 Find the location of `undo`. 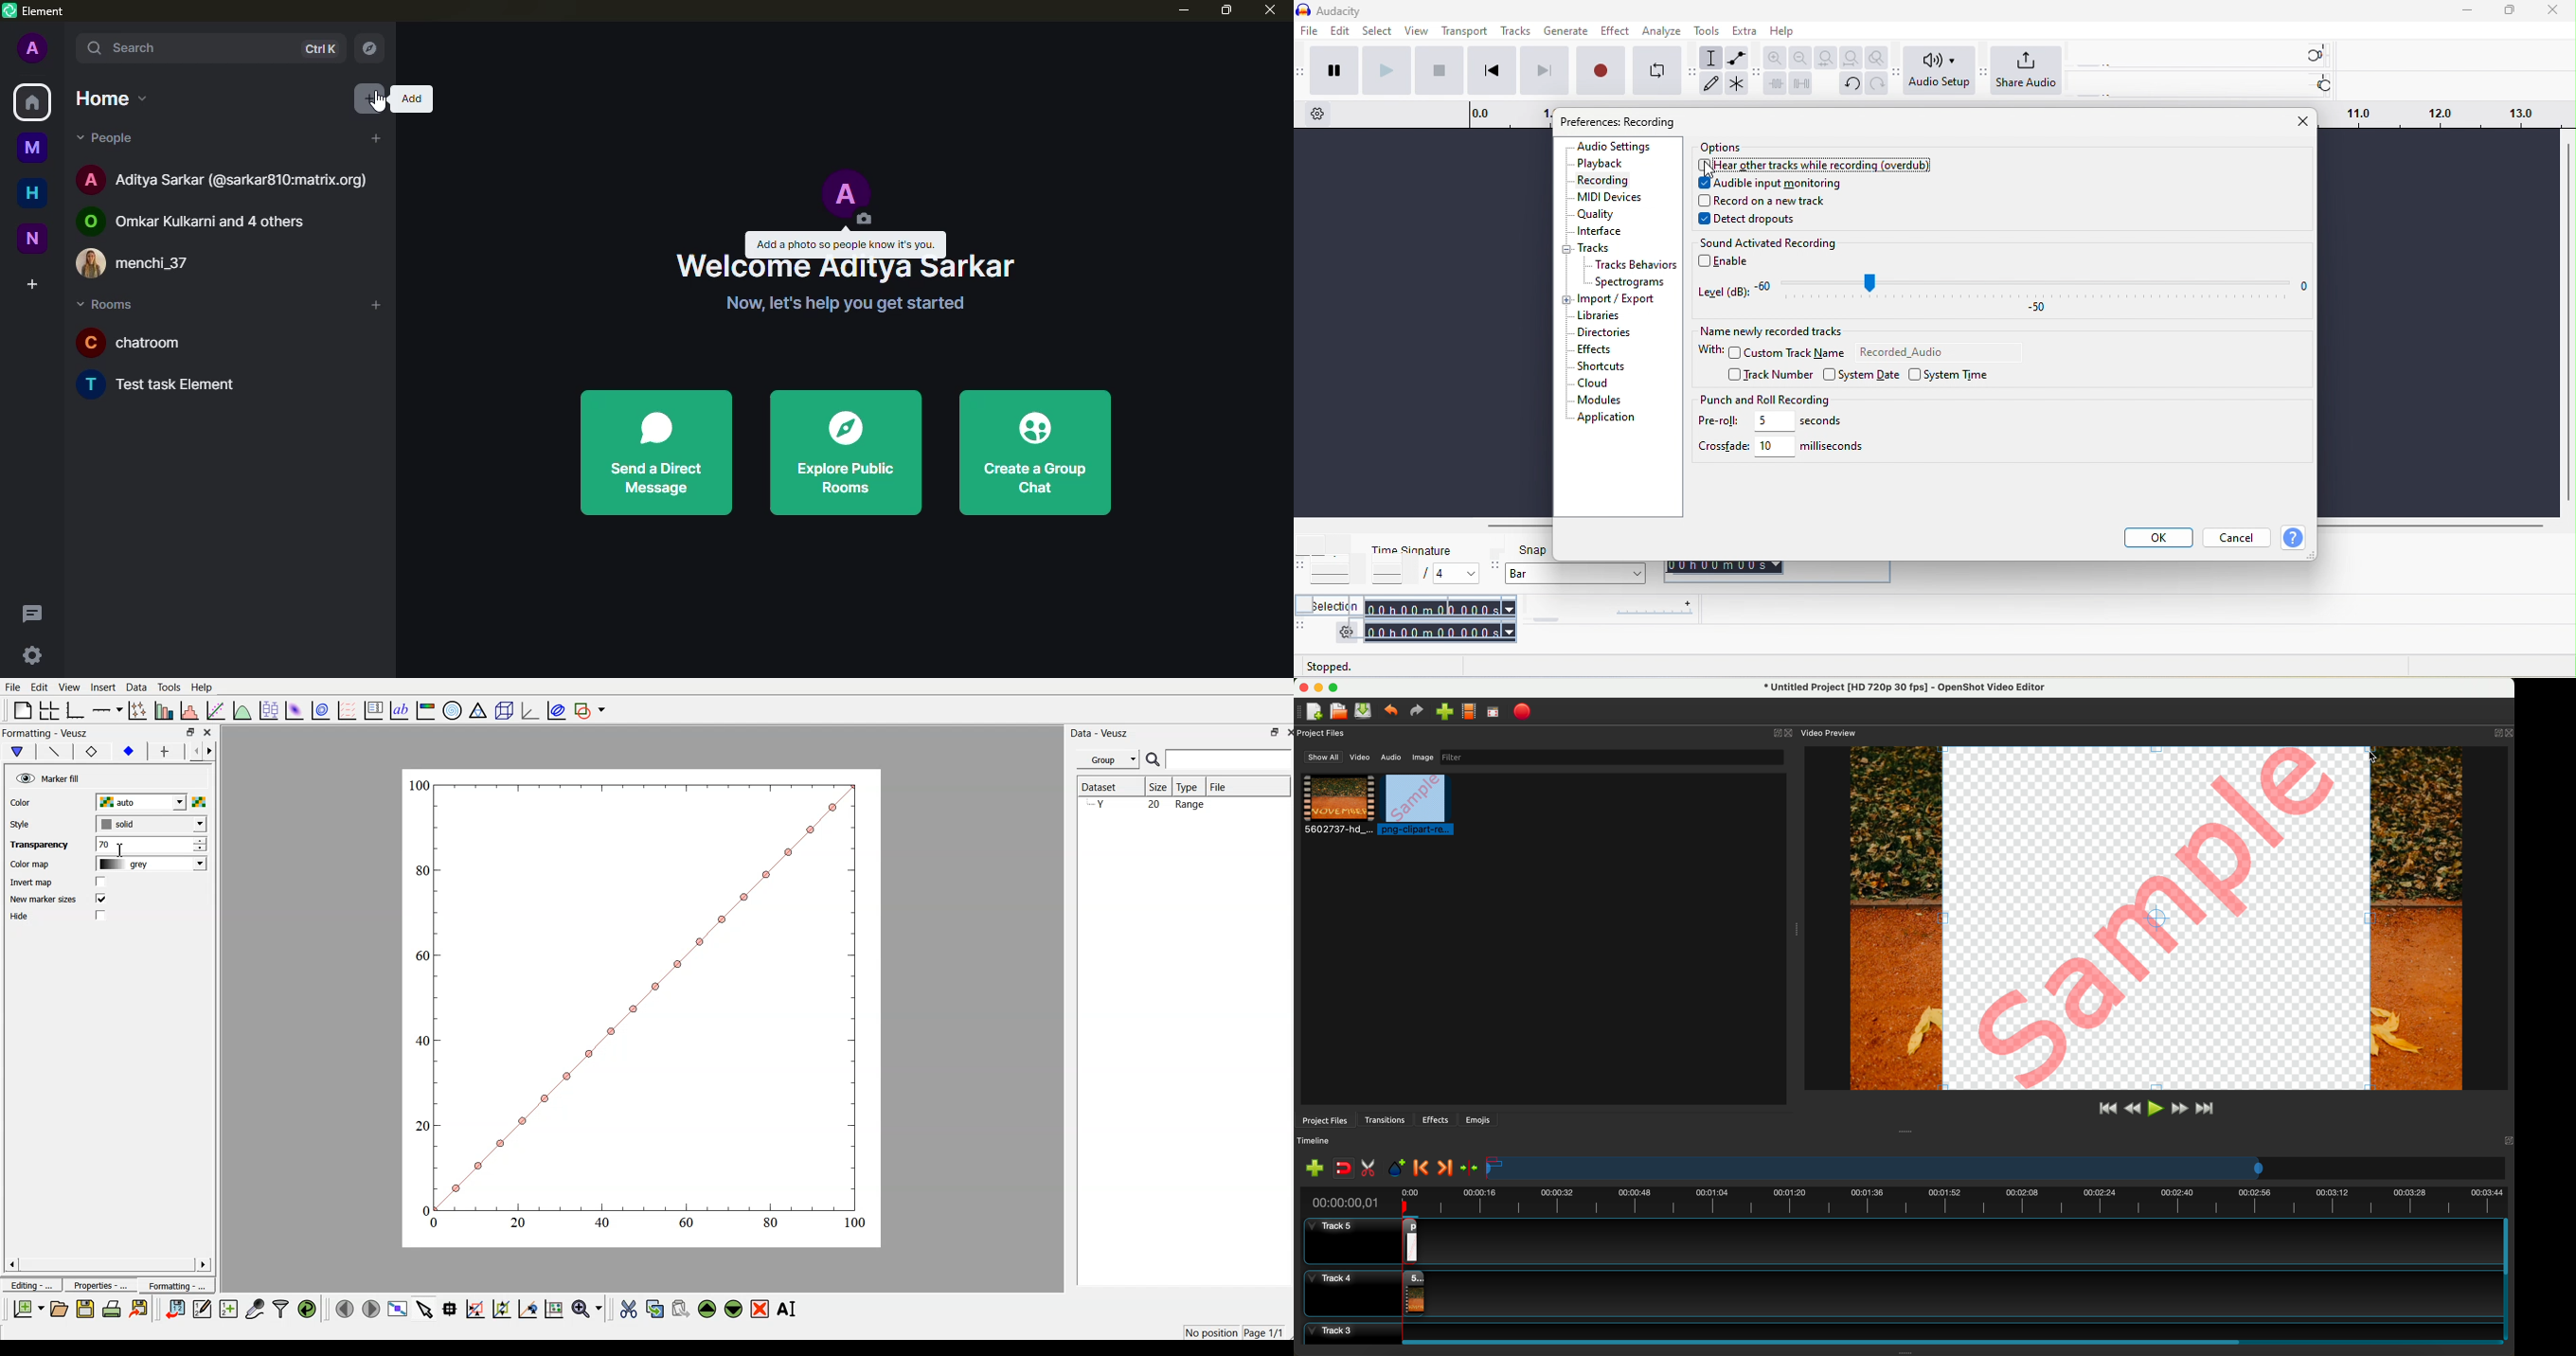

undo is located at coordinates (1852, 85).